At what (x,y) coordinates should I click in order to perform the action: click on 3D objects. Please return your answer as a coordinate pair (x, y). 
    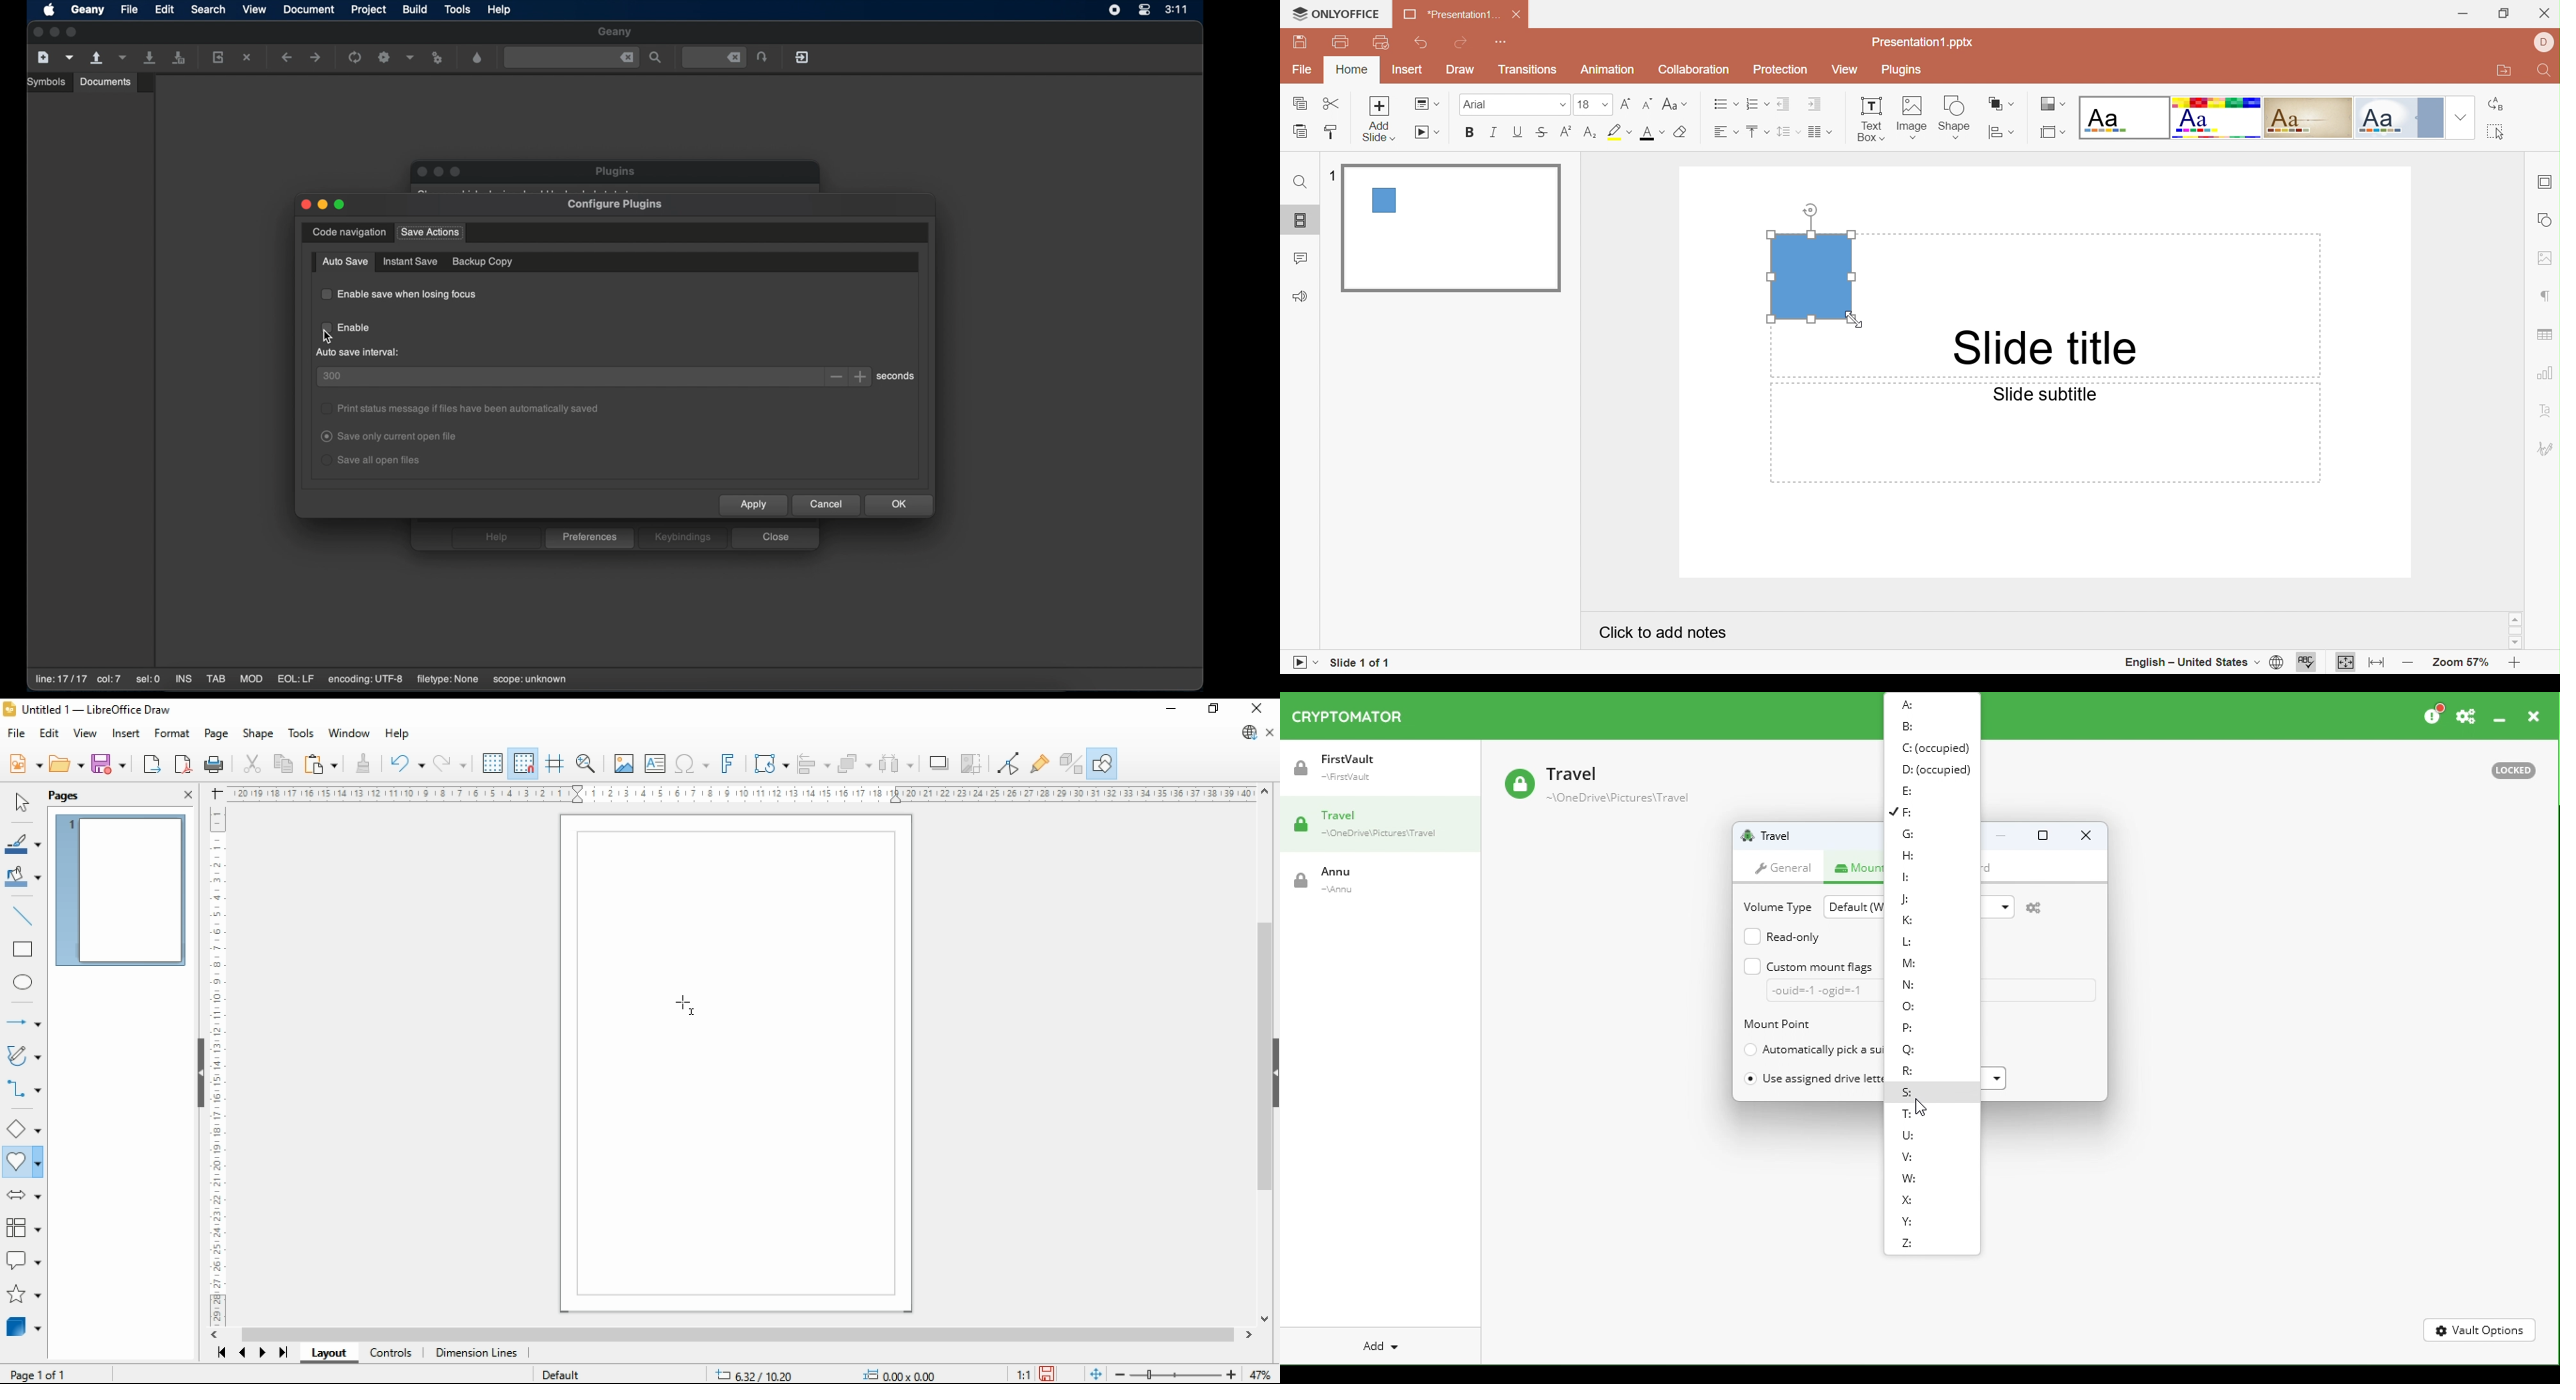
    Looking at the image, I should click on (23, 1327).